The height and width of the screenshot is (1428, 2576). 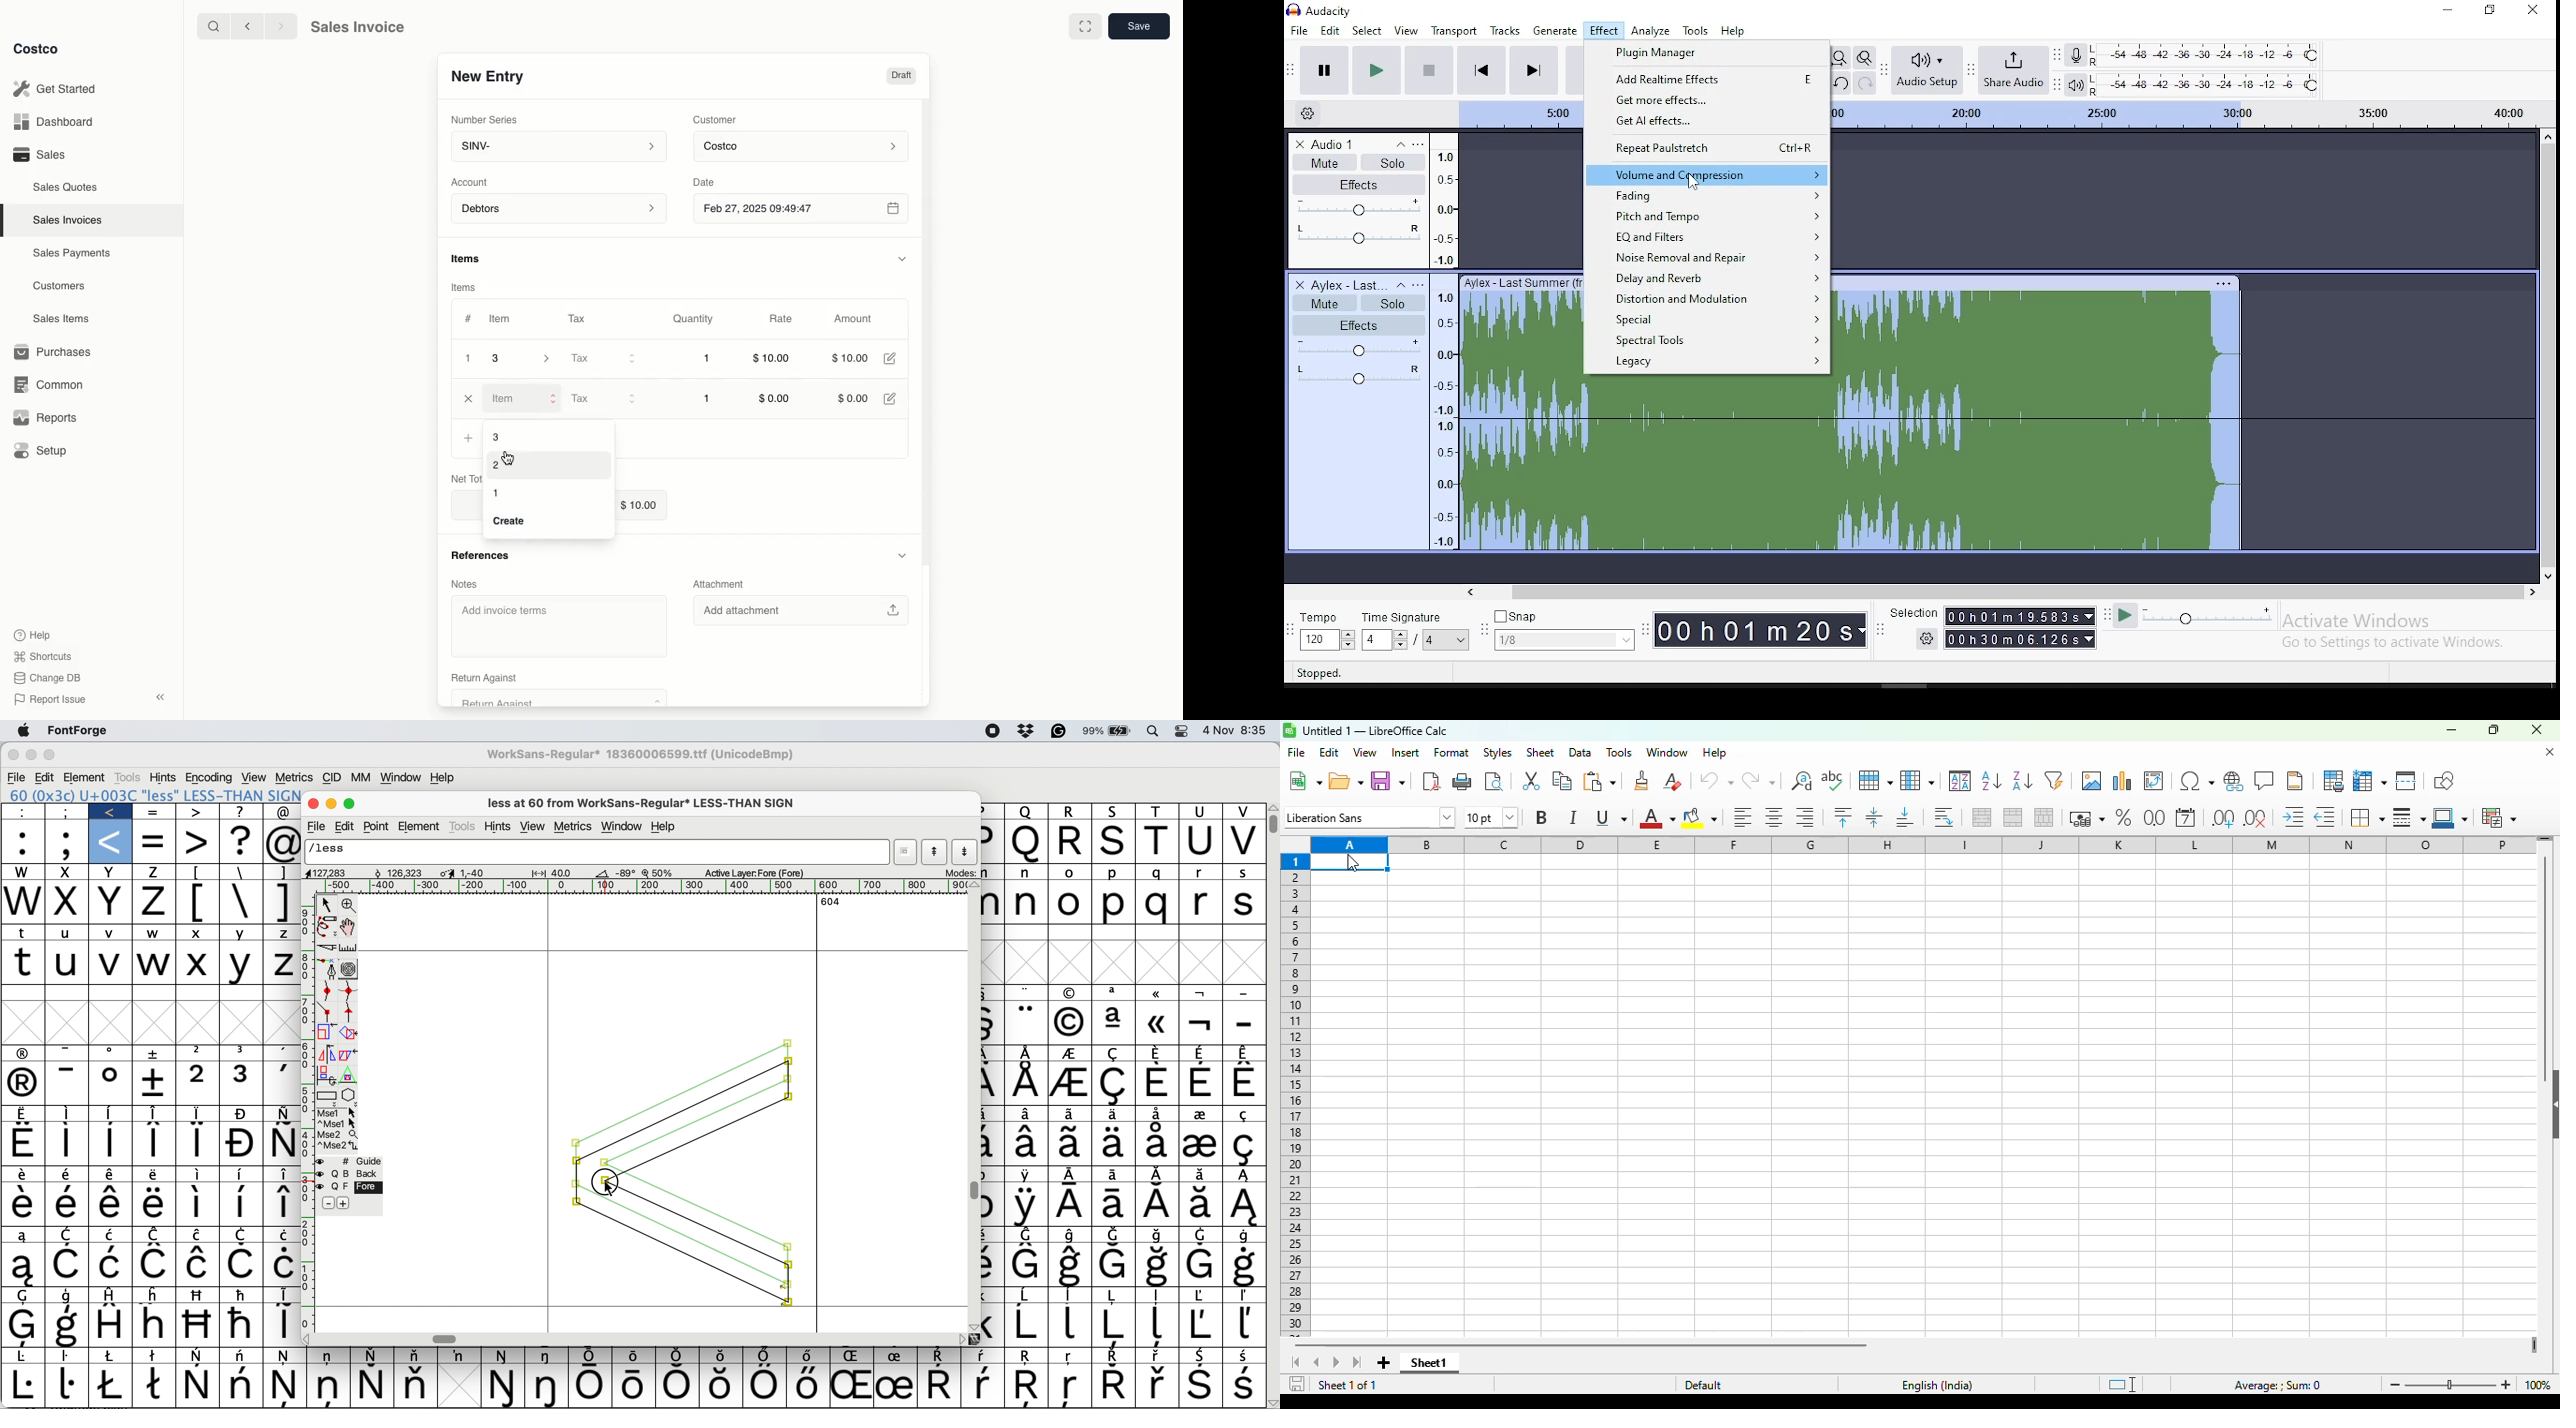 I want to click on font color, so click(x=1657, y=818).